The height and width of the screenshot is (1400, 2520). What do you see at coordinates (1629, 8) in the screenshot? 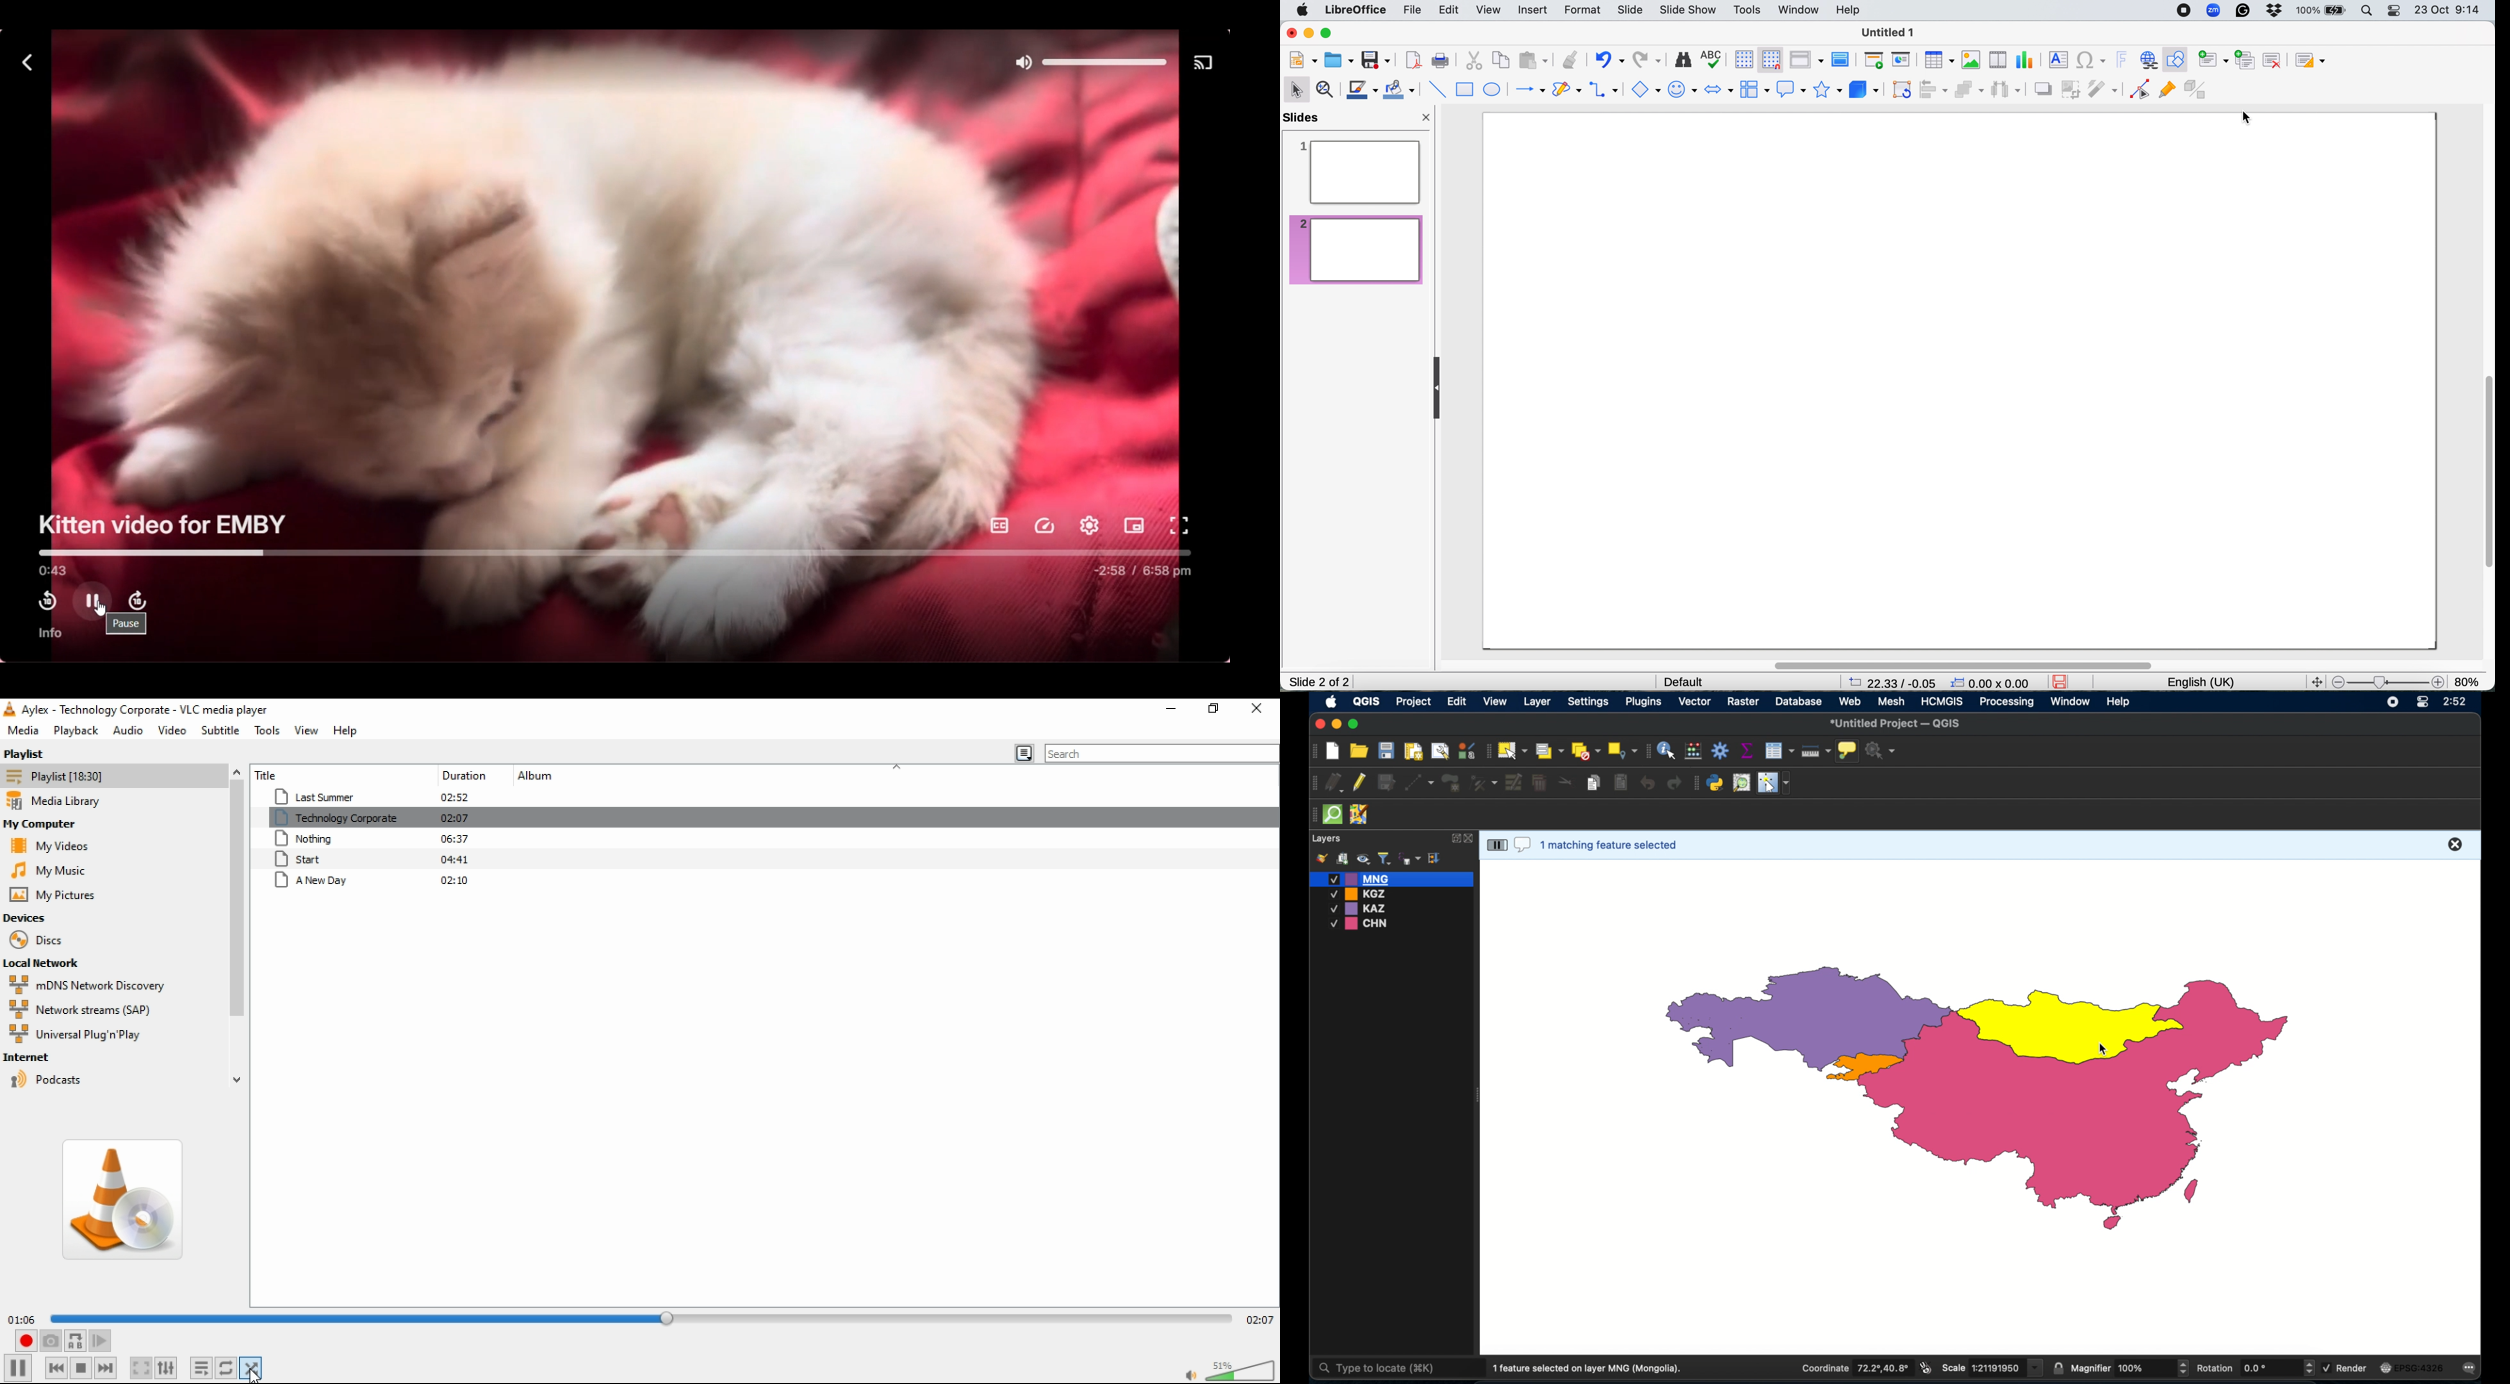
I see `slide` at bounding box center [1629, 8].